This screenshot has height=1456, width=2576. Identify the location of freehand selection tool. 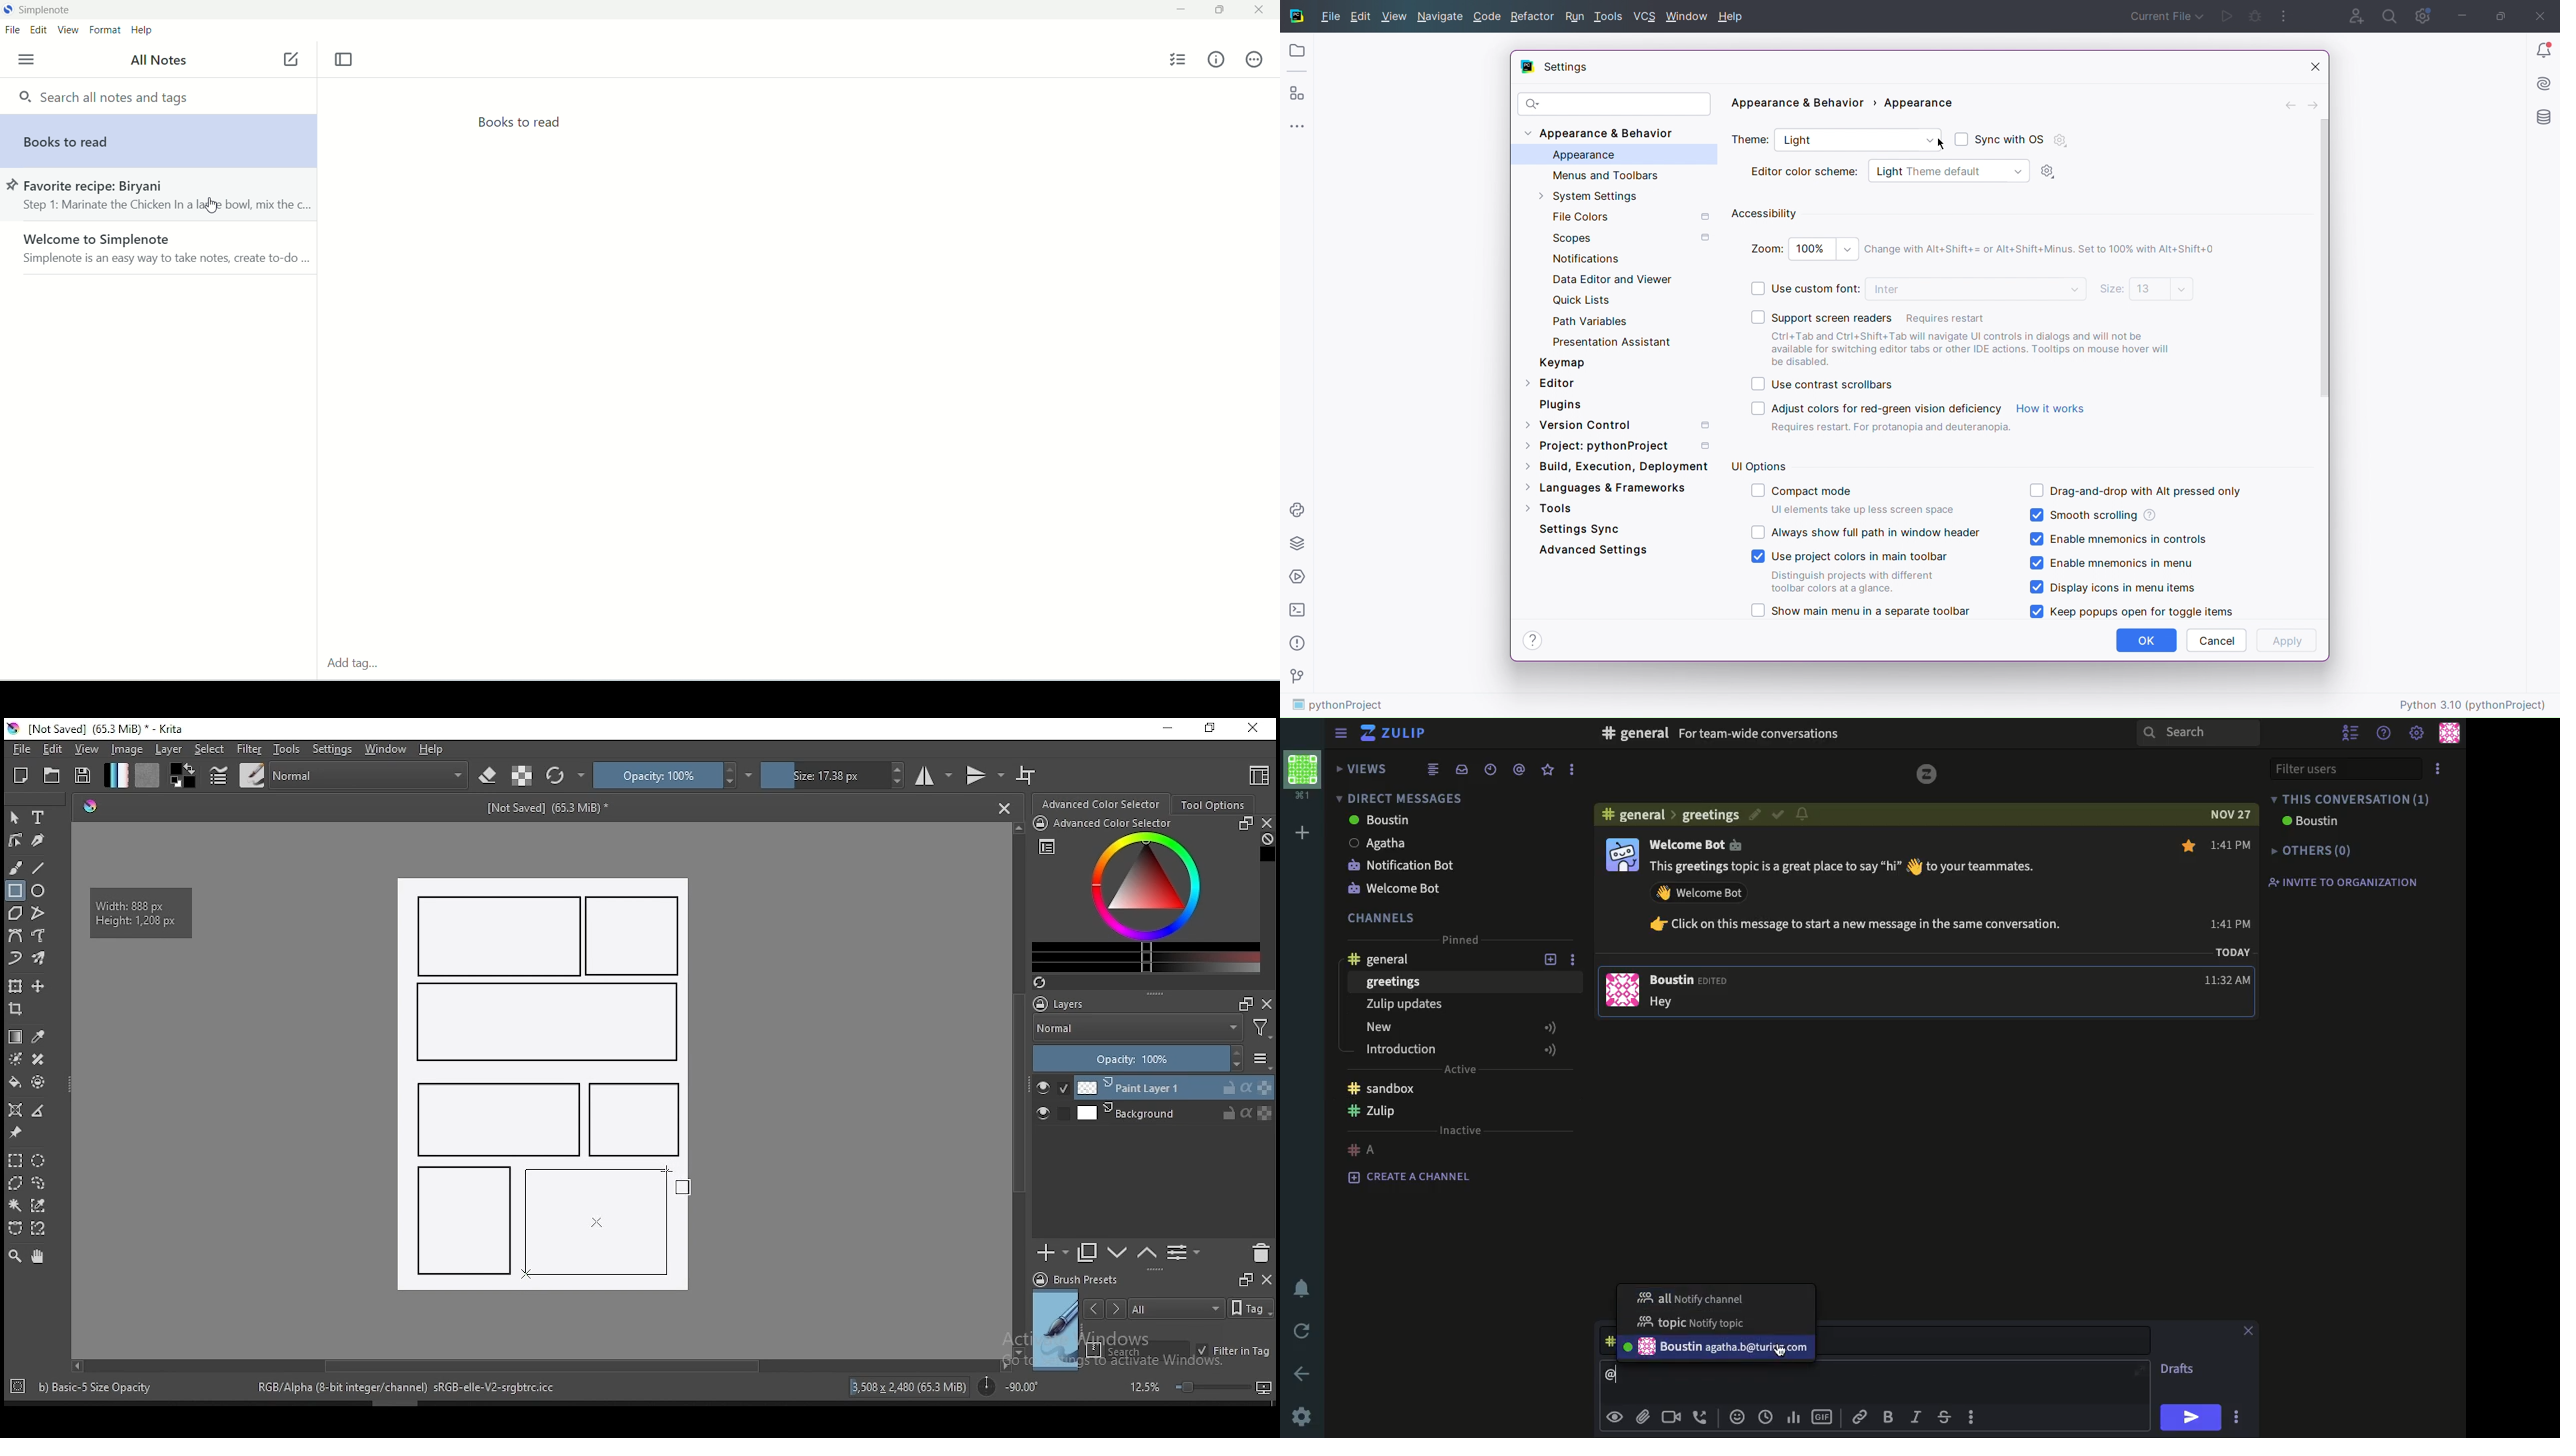
(39, 1183).